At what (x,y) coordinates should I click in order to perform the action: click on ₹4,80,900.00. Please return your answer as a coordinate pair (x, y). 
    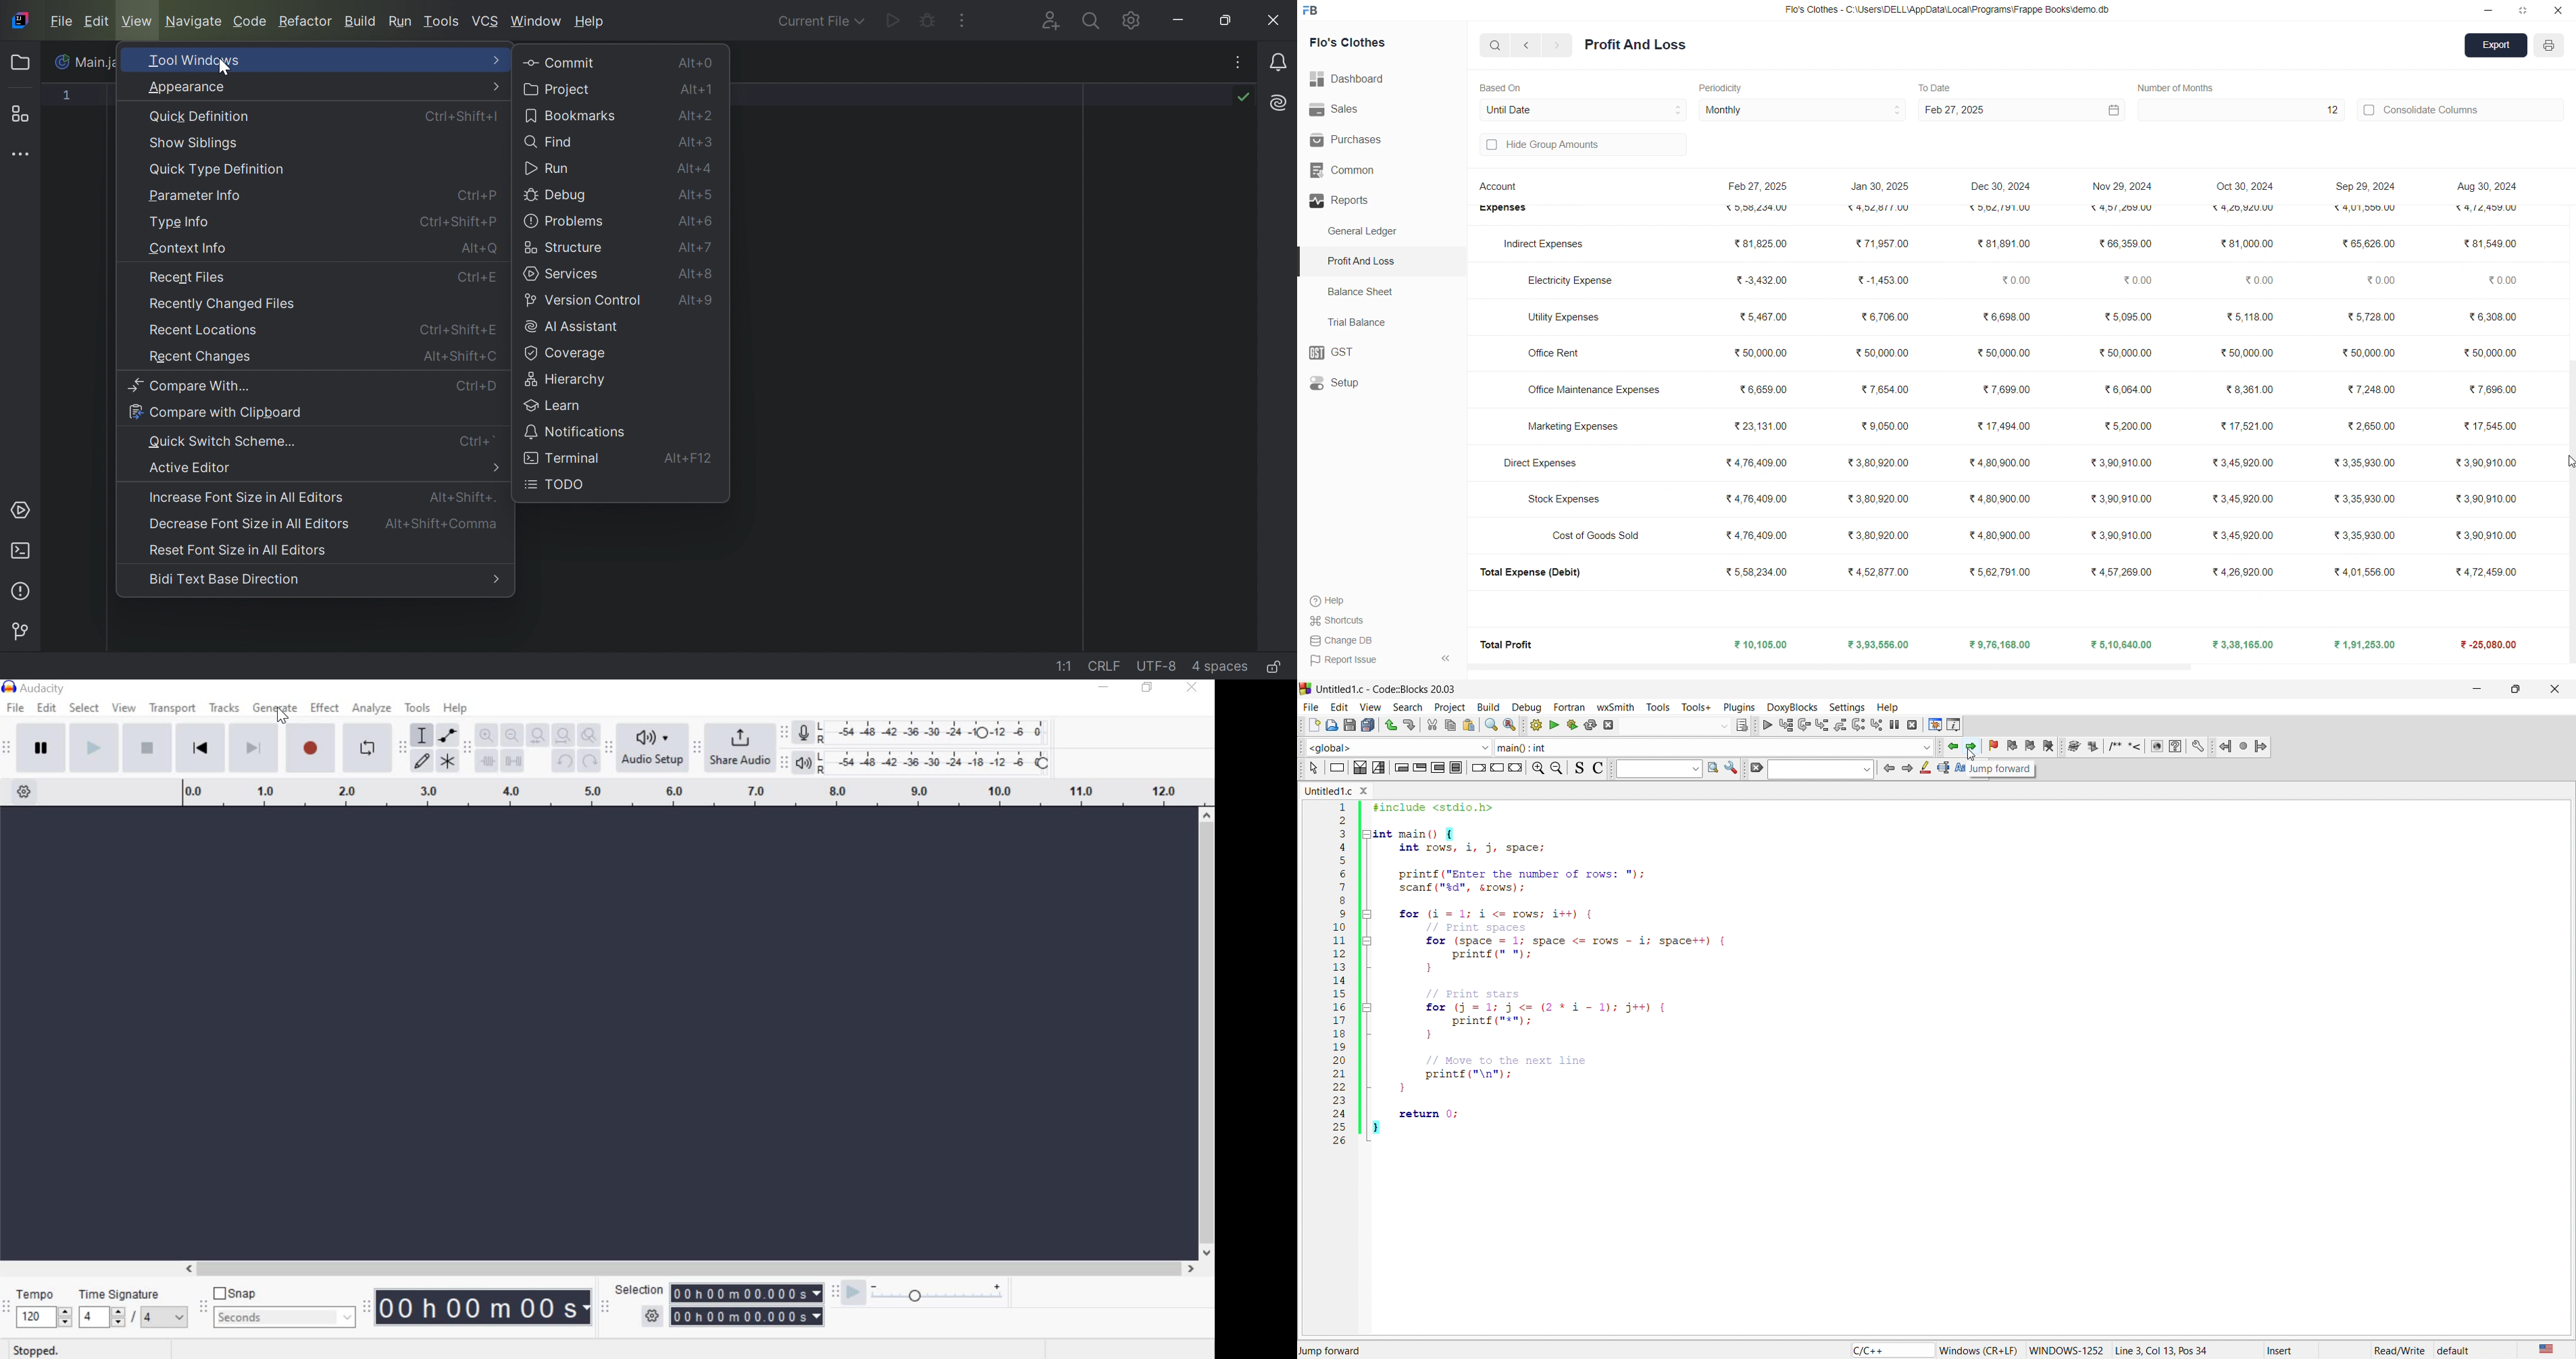
    Looking at the image, I should click on (2001, 536).